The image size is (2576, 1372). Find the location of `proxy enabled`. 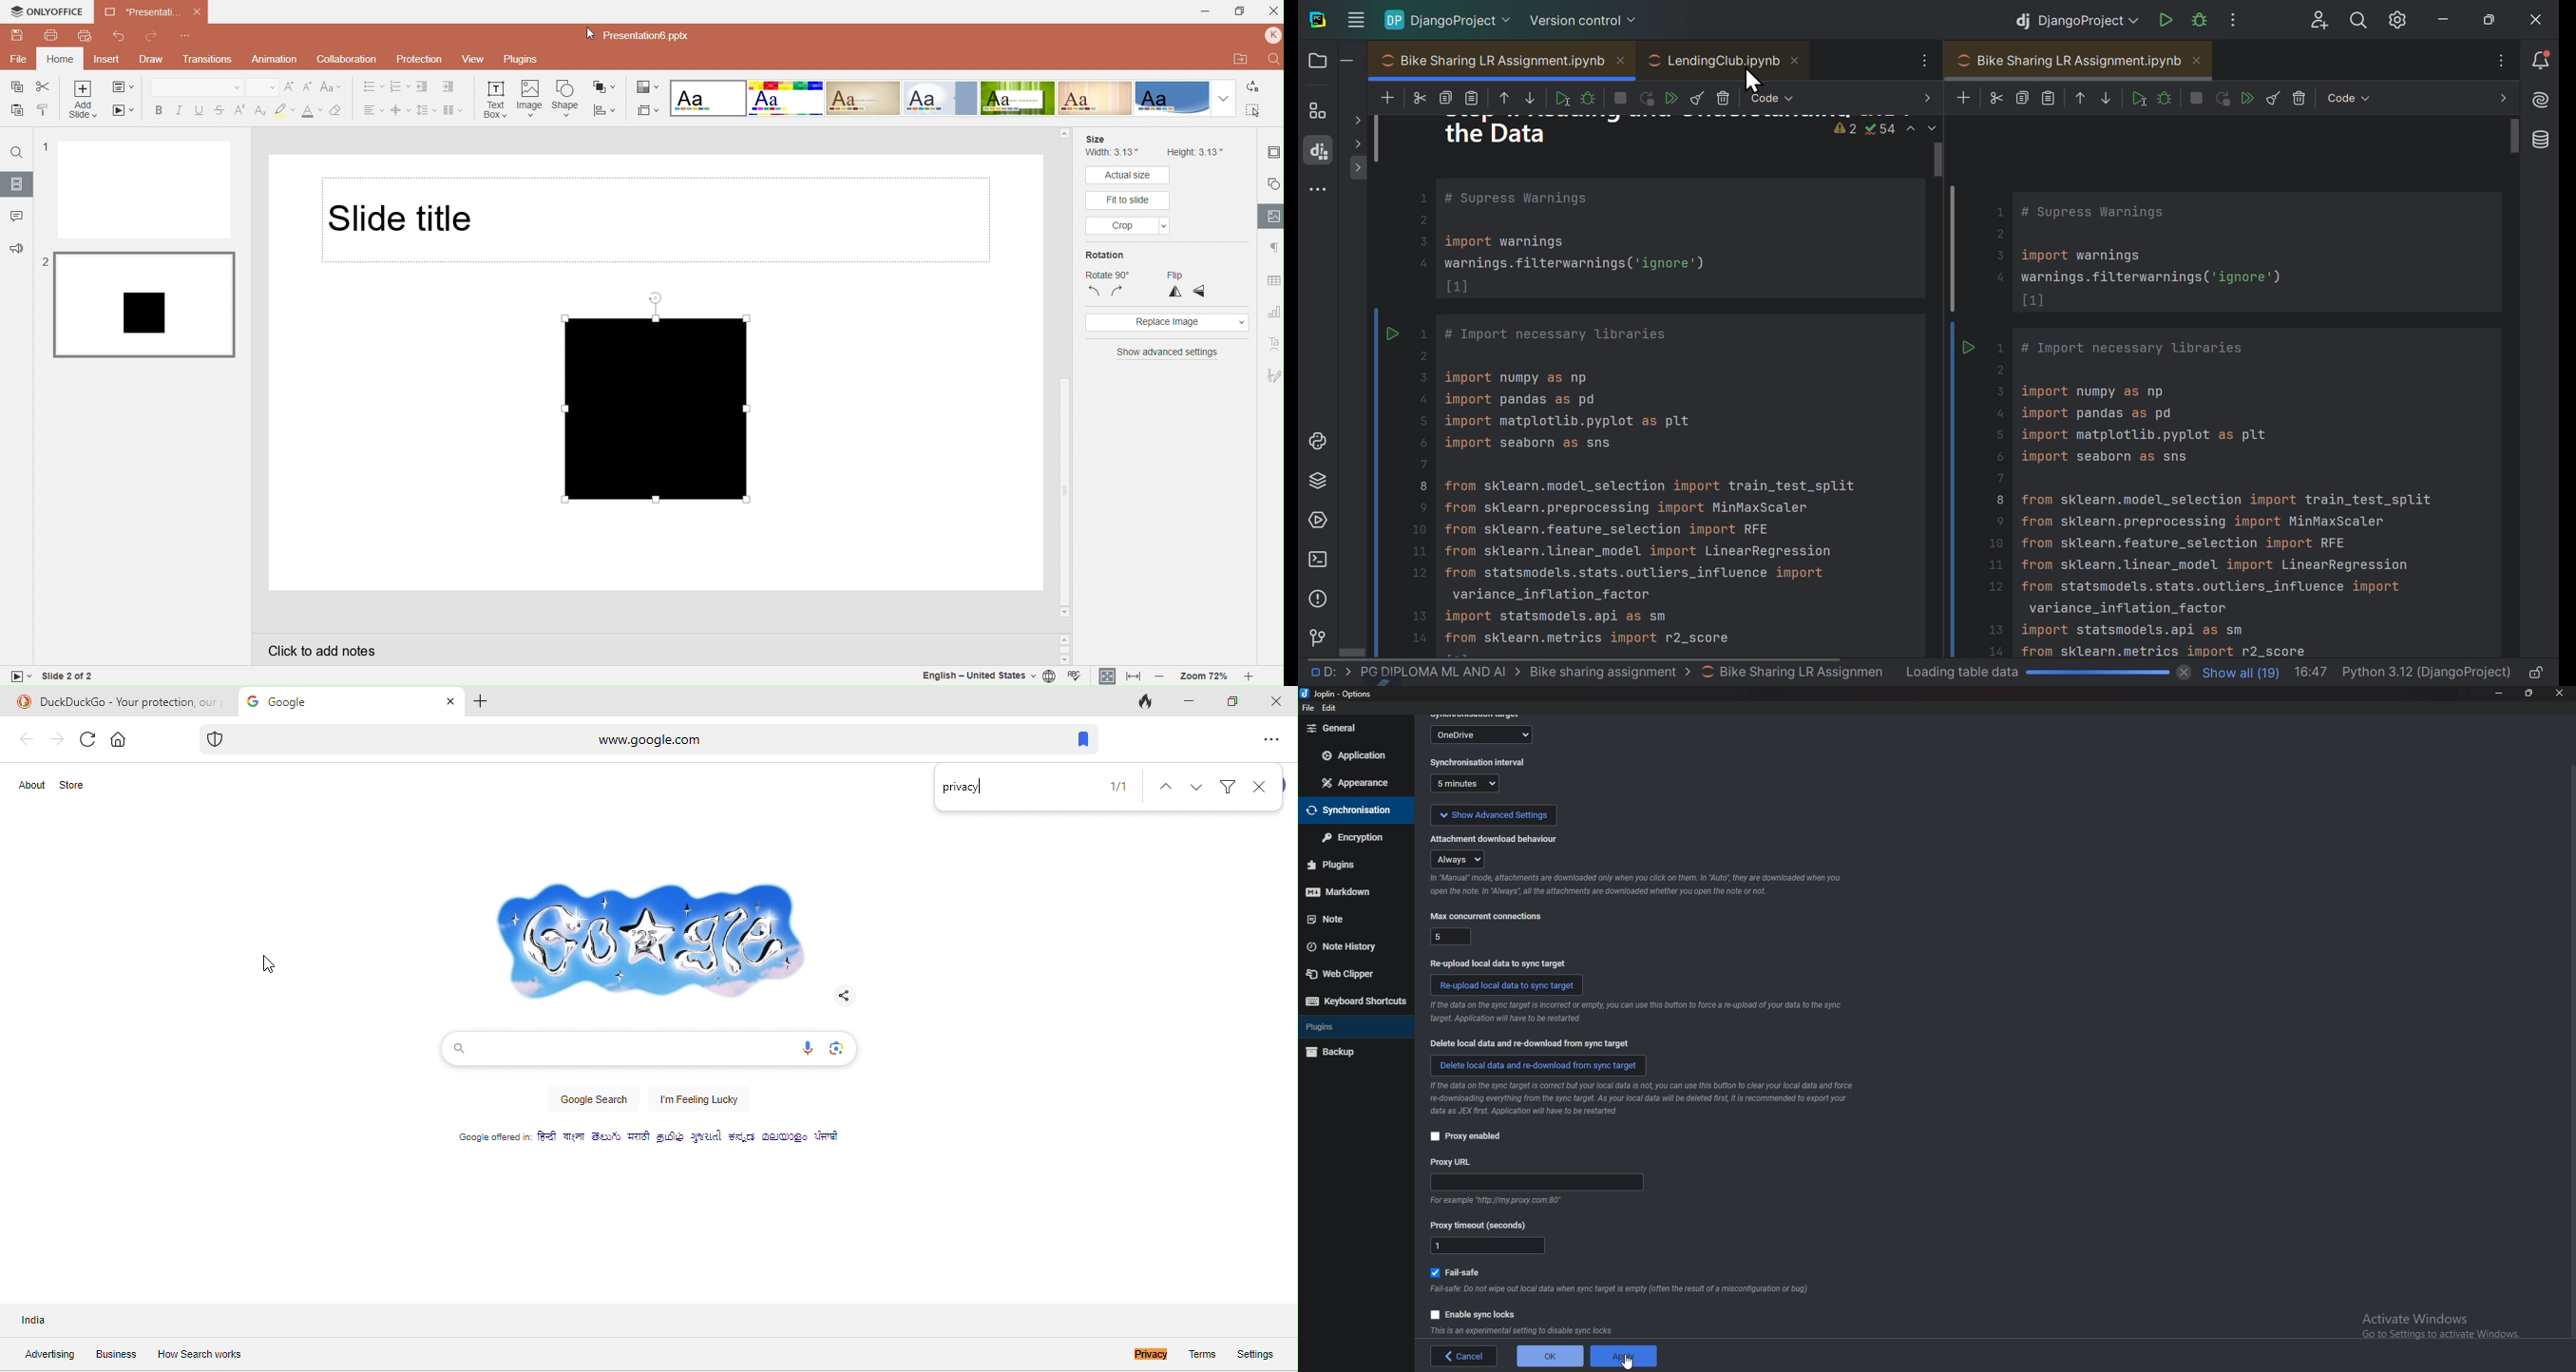

proxy enabled is located at coordinates (1466, 1136).